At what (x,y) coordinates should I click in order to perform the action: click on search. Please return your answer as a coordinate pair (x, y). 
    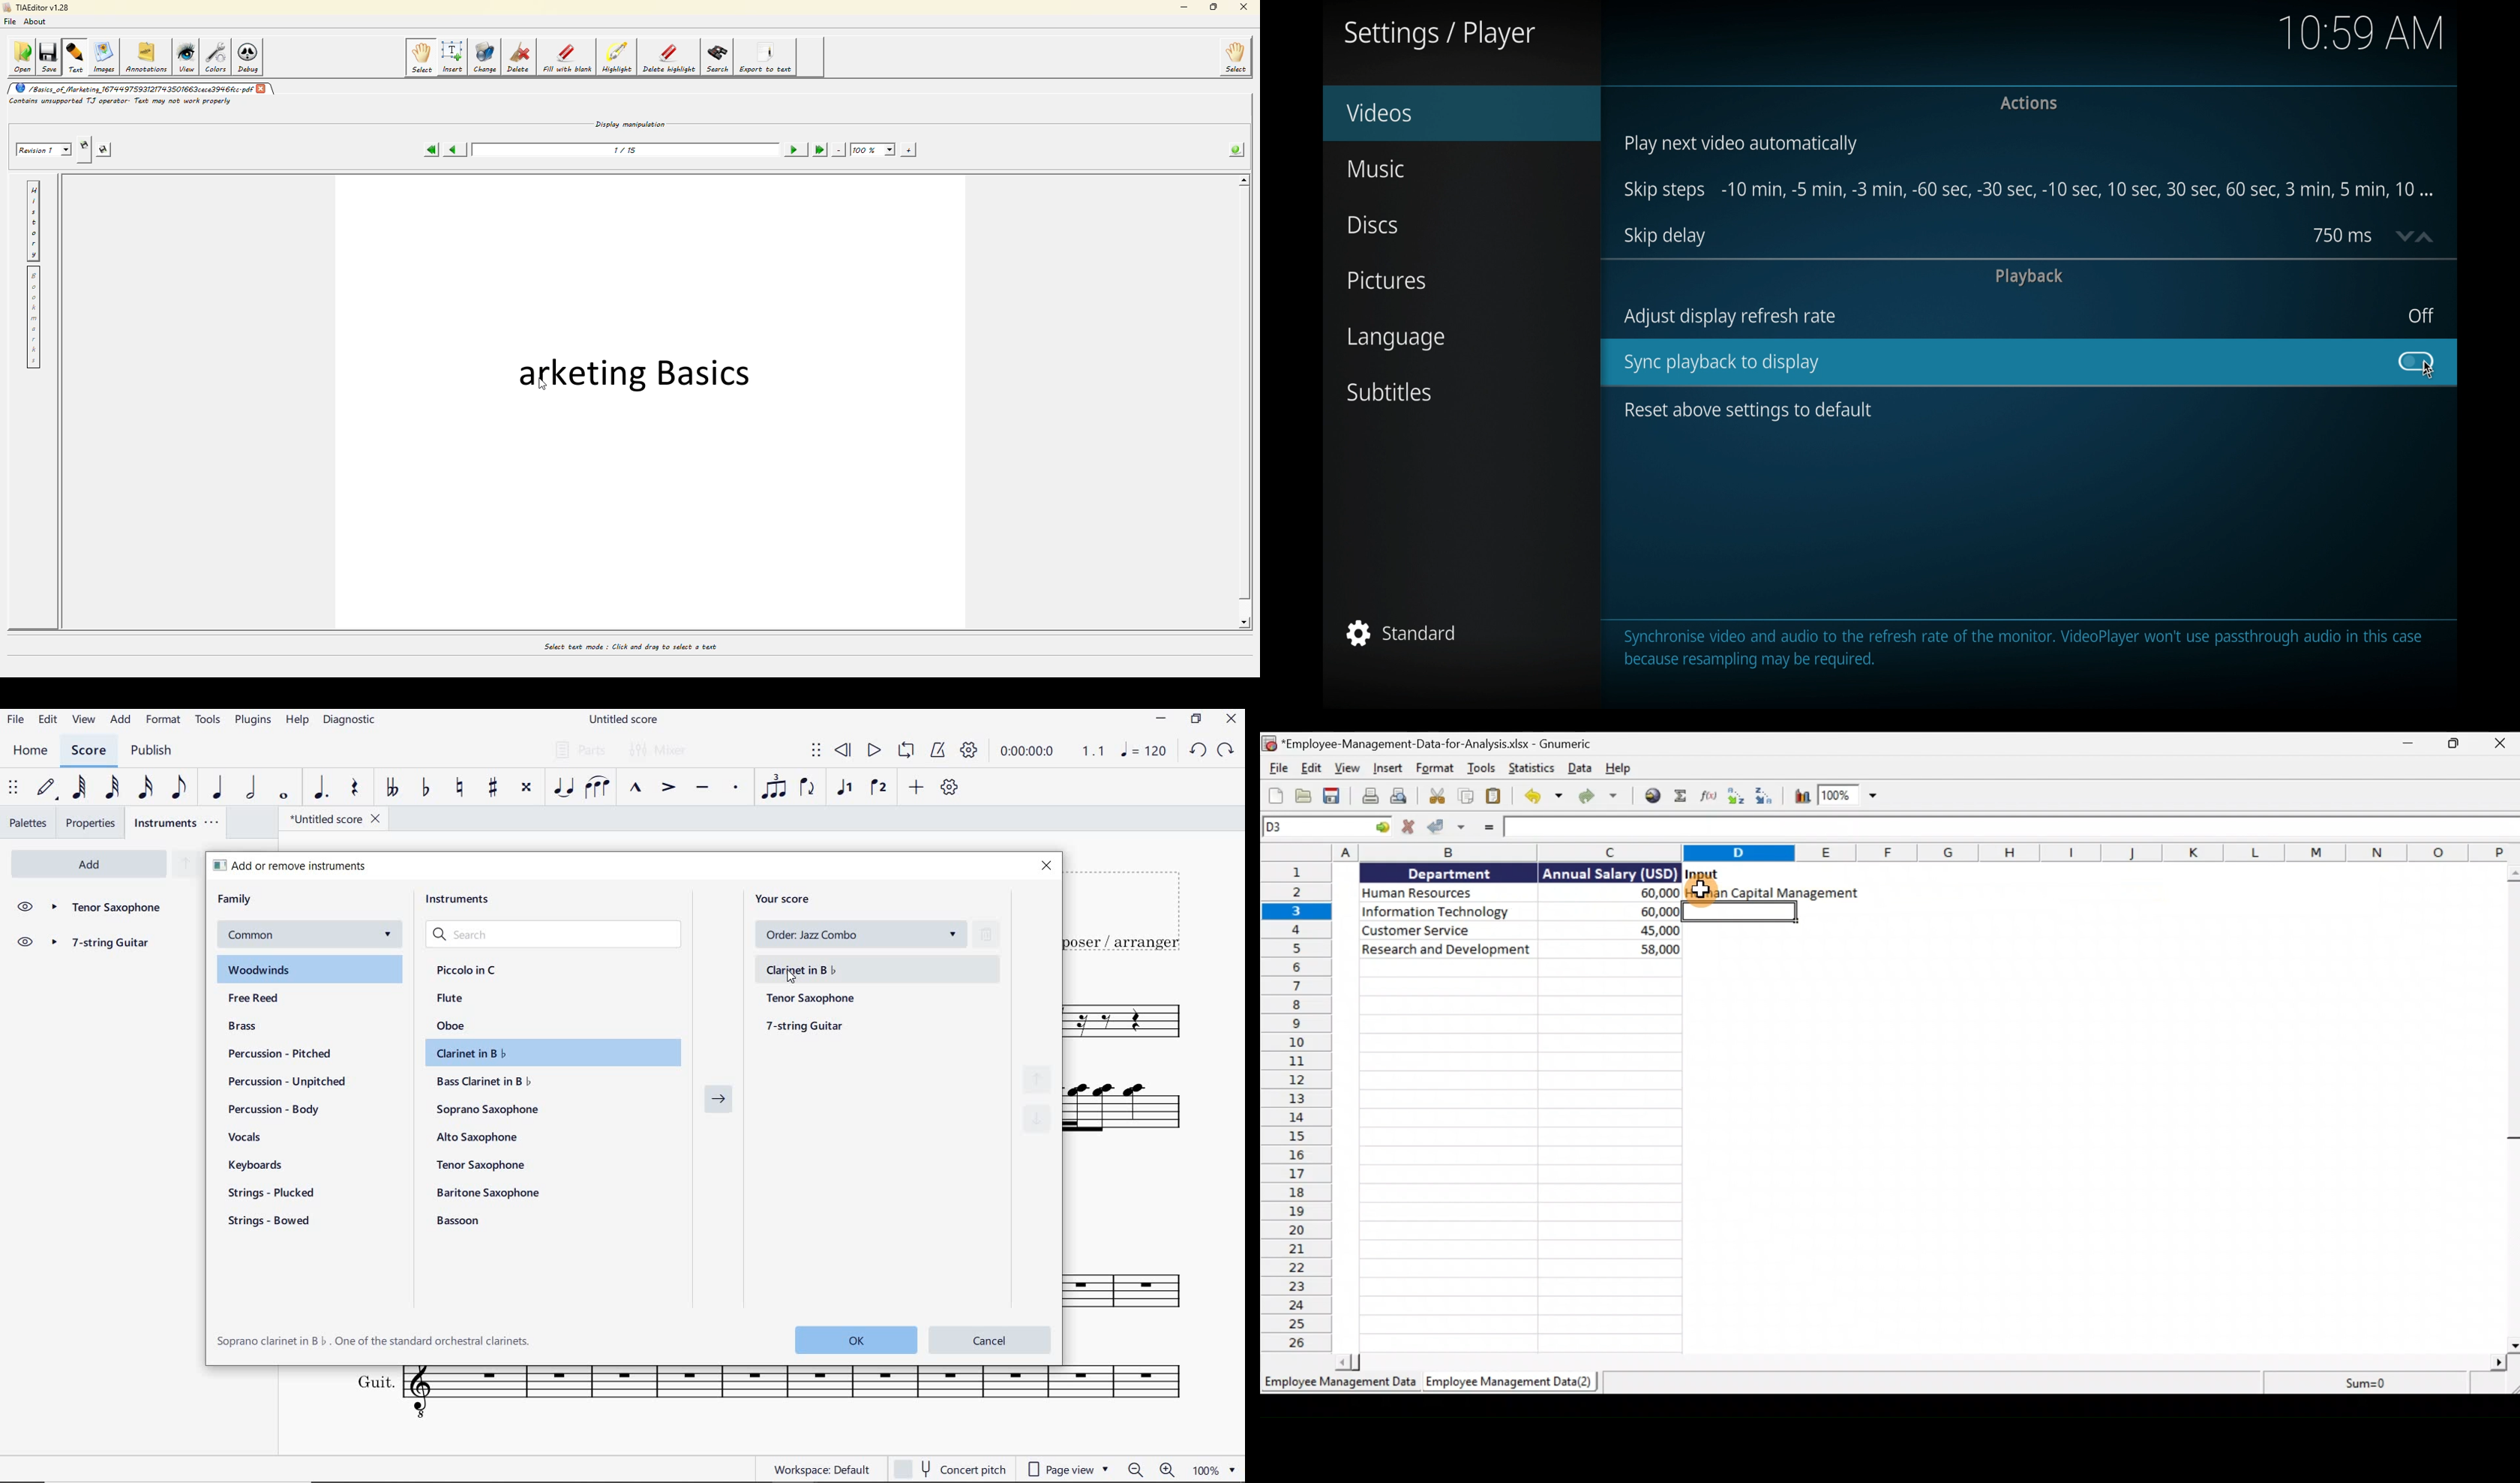
    Looking at the image, I should click on (556, 935).